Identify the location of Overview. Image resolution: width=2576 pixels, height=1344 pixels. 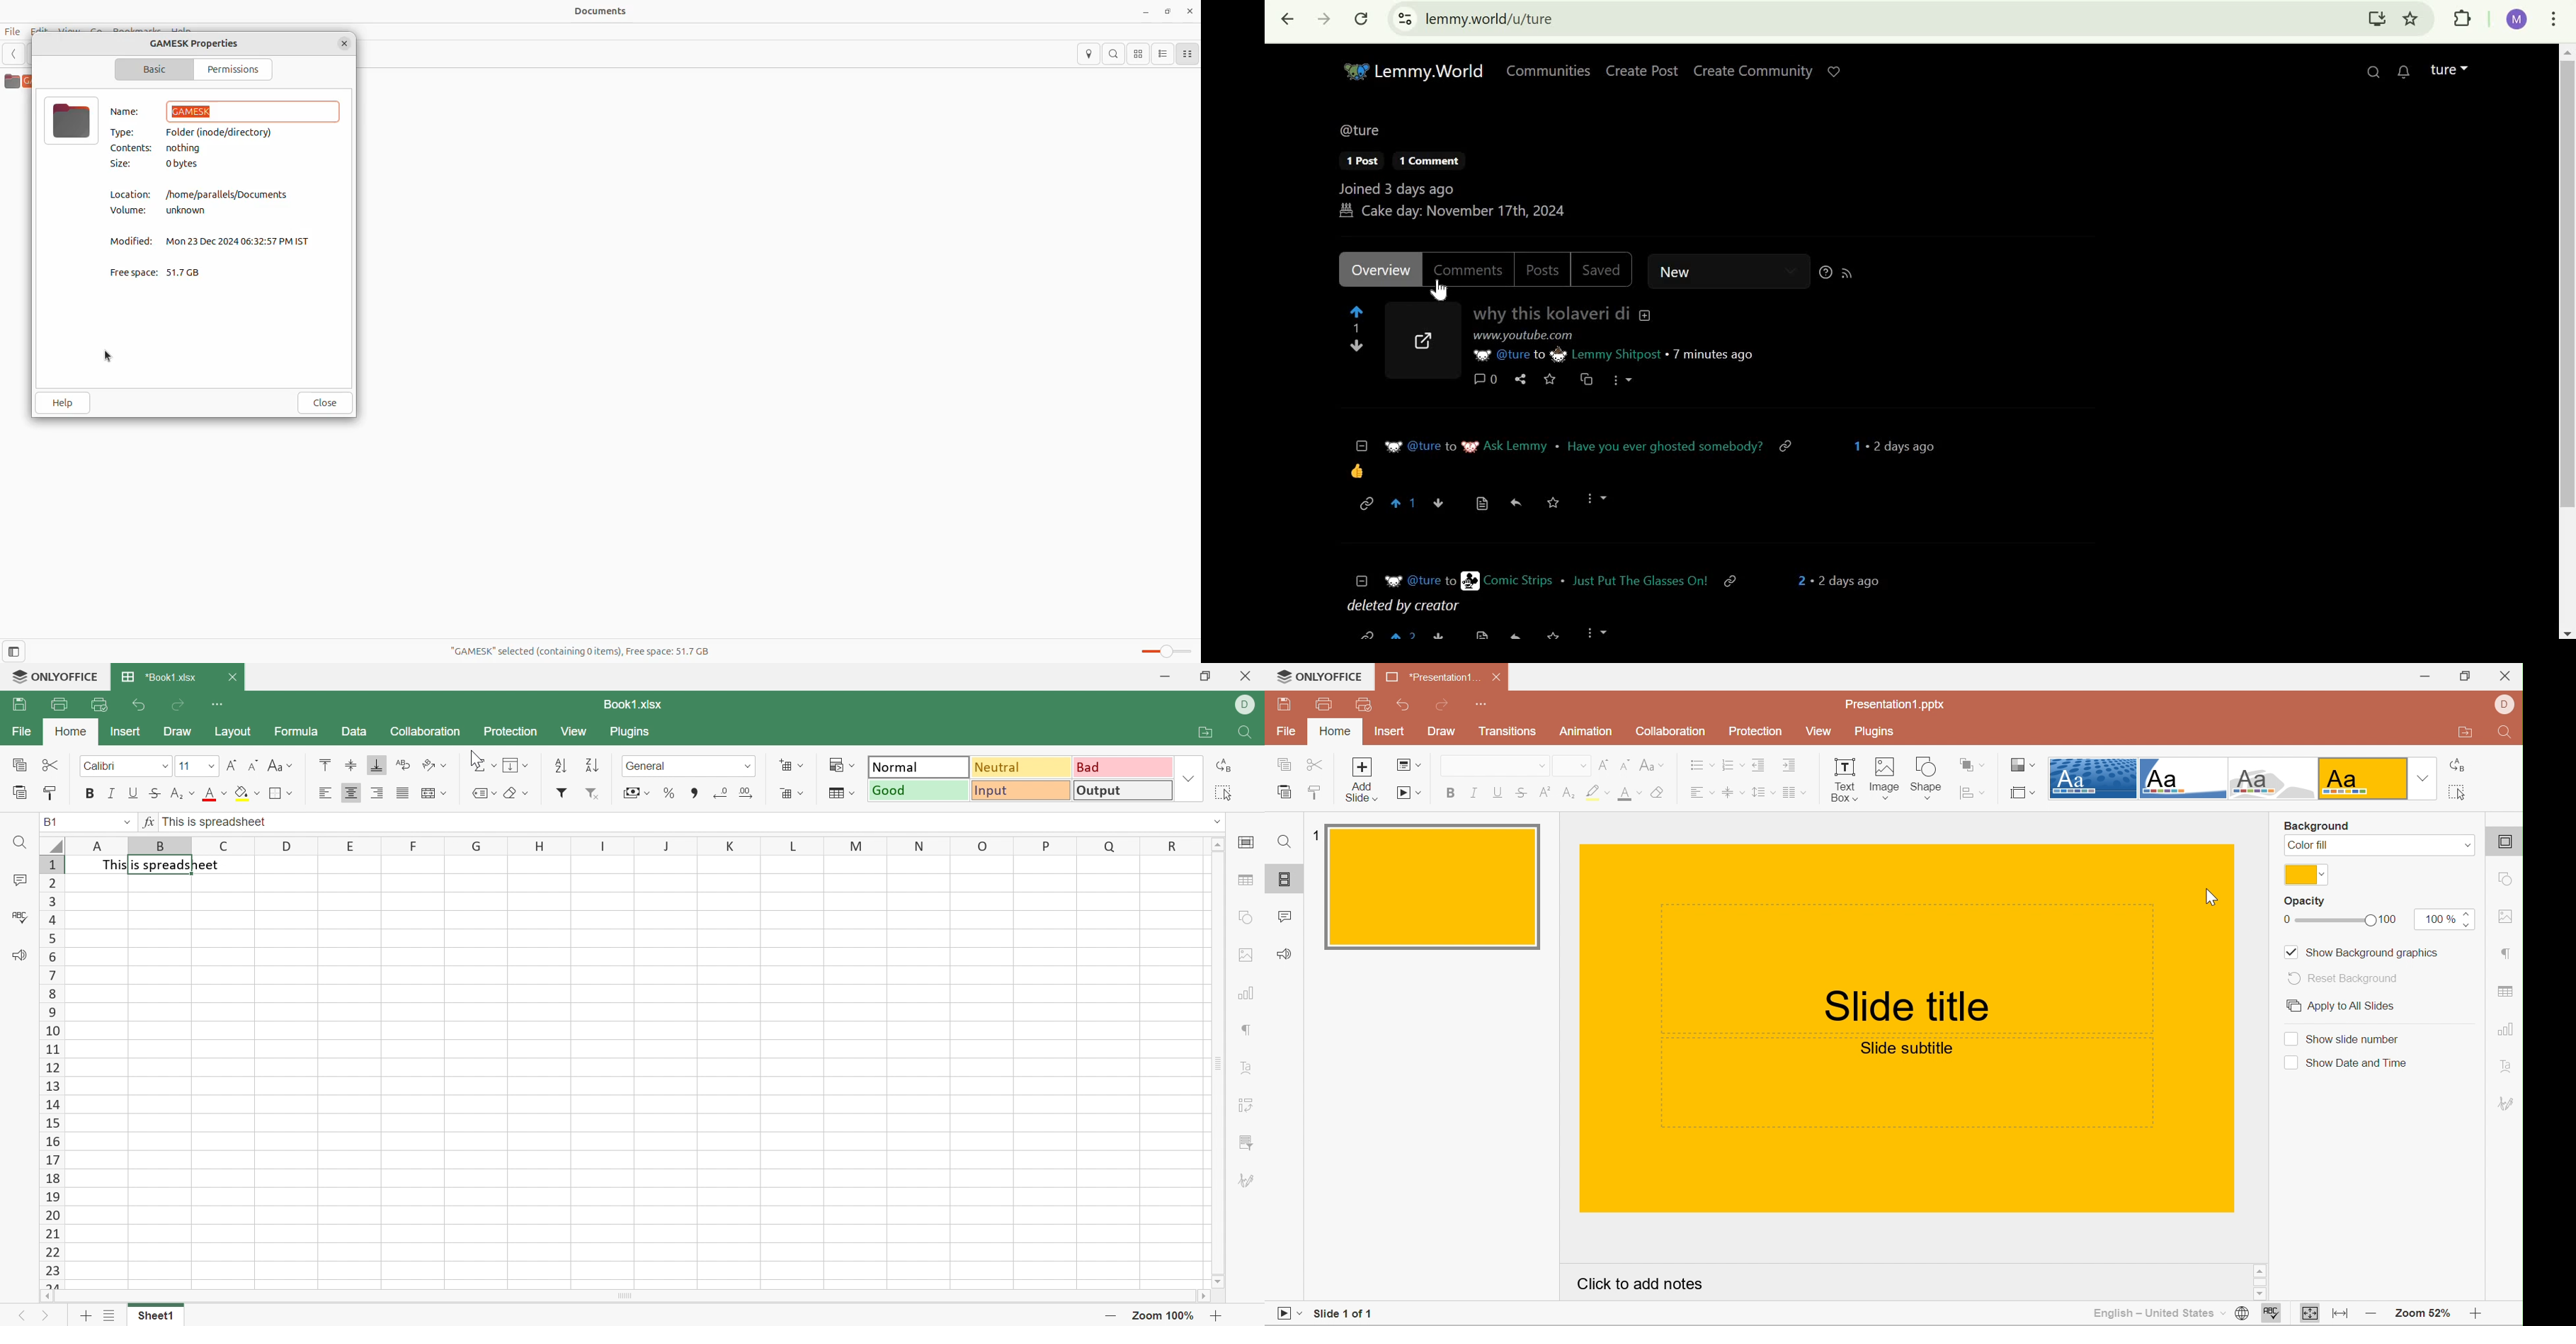
(1381, 271).